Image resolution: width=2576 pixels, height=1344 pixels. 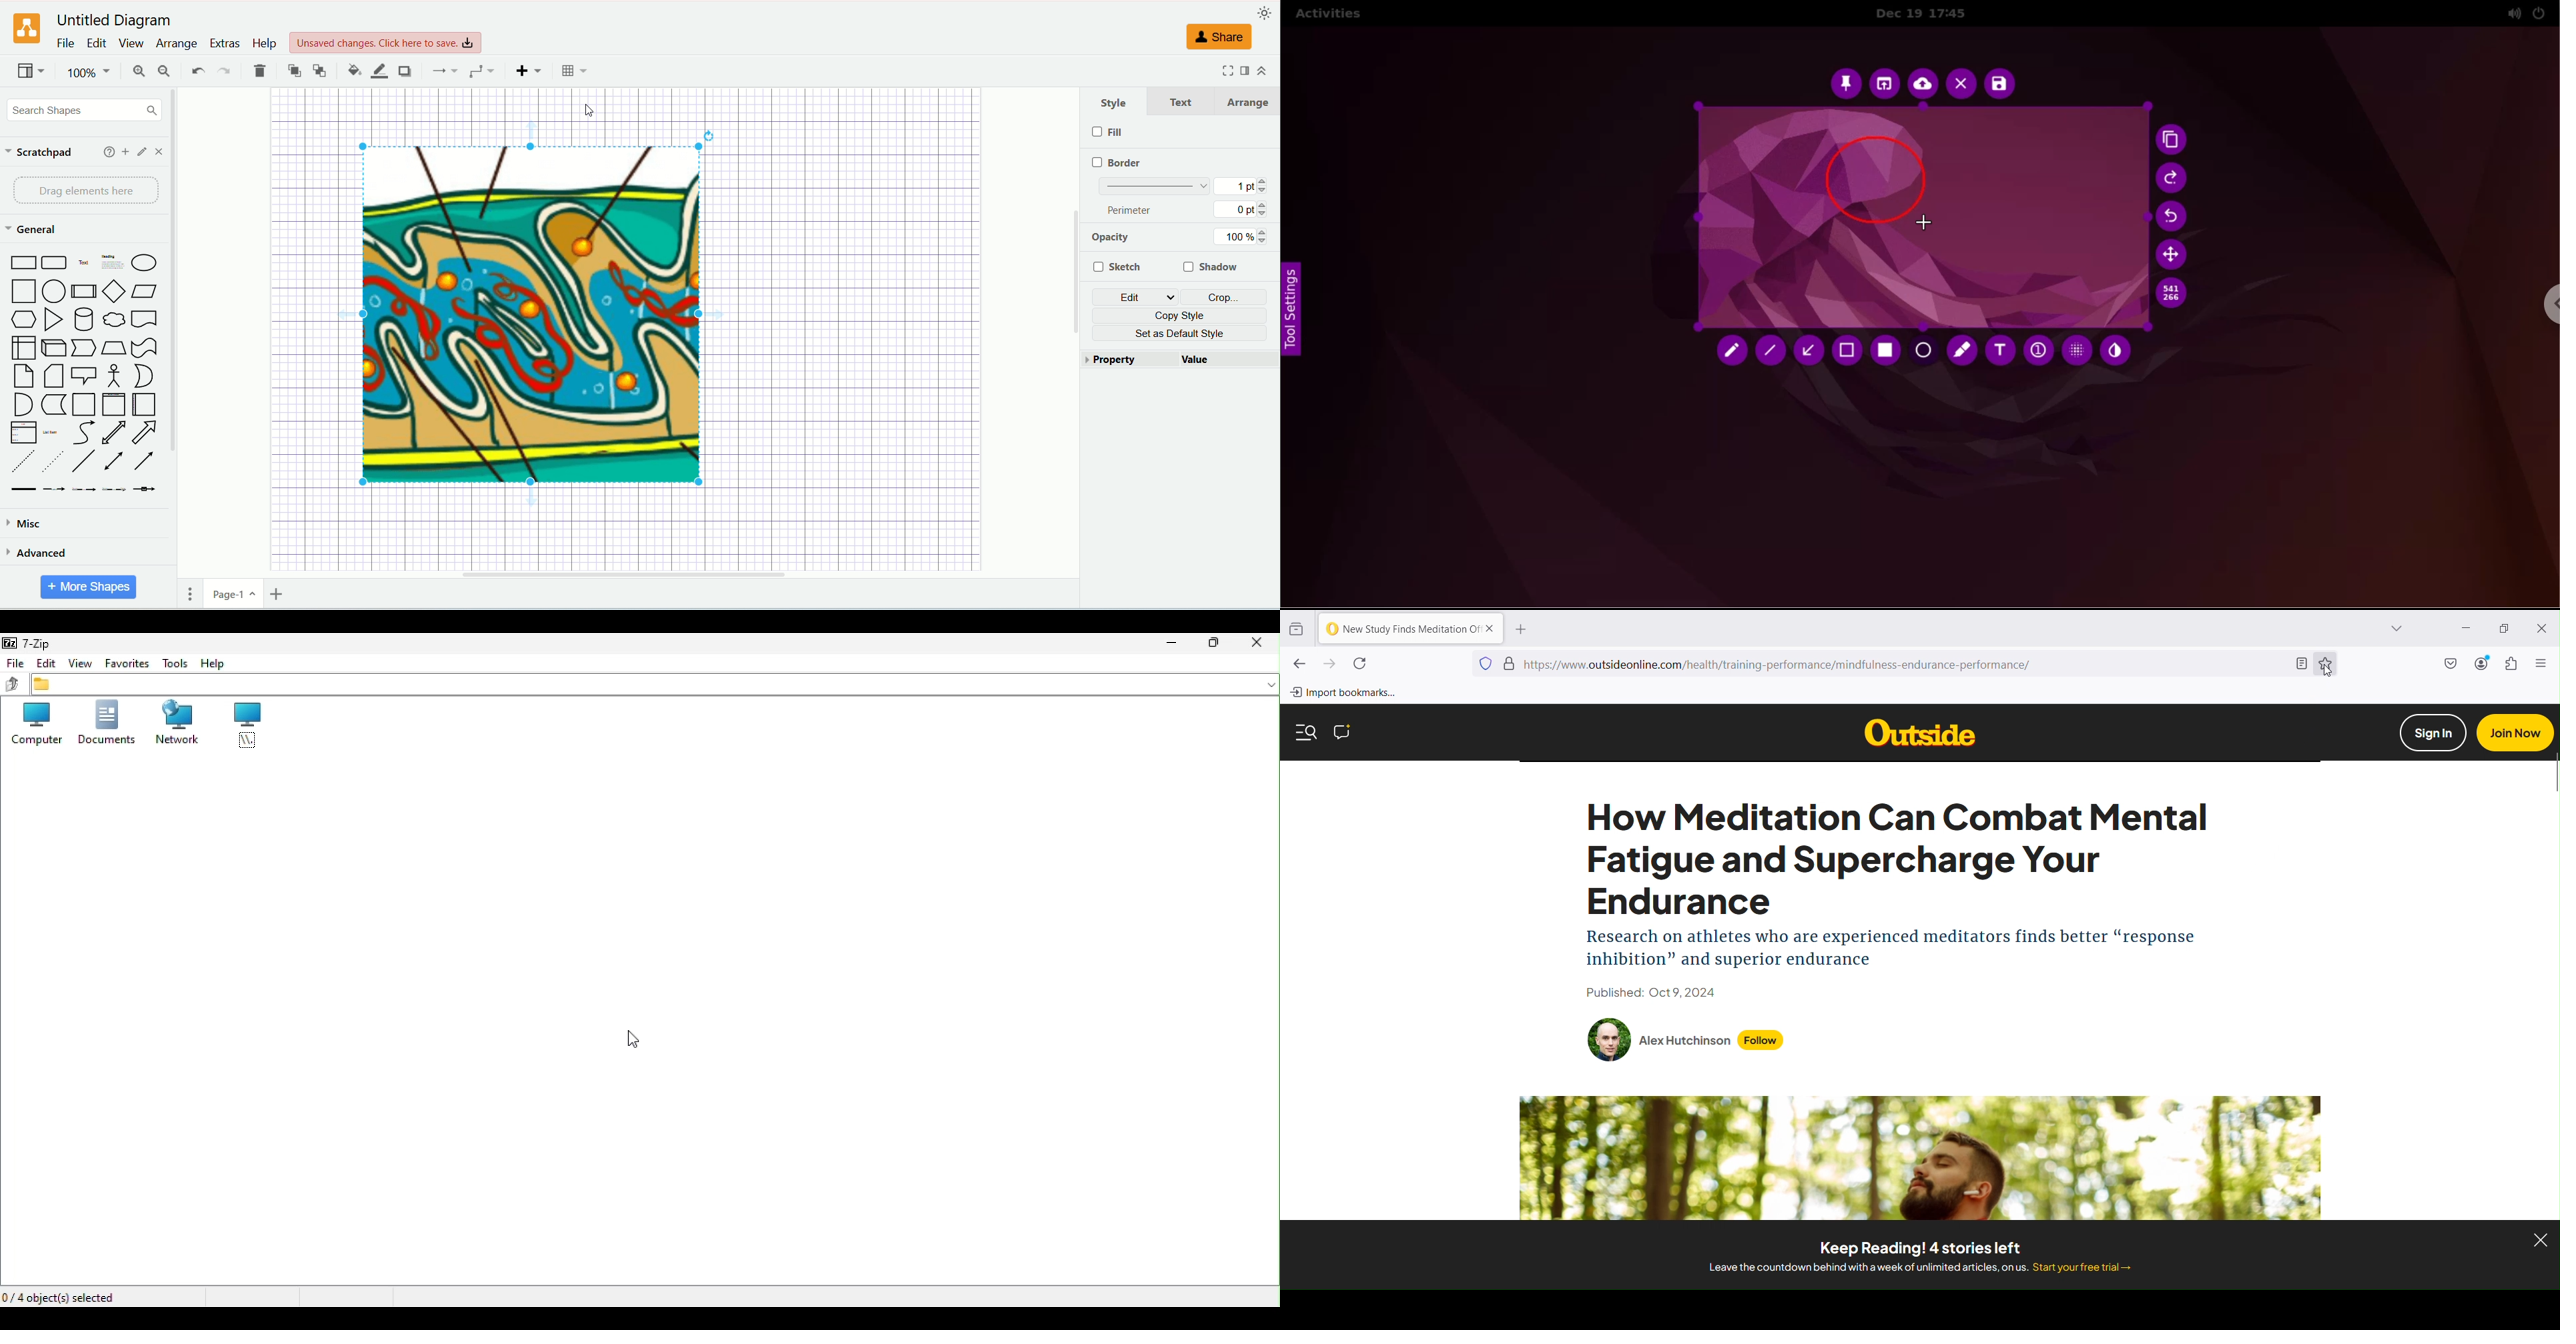 I want to click on extras, so click(x=227, y=43).